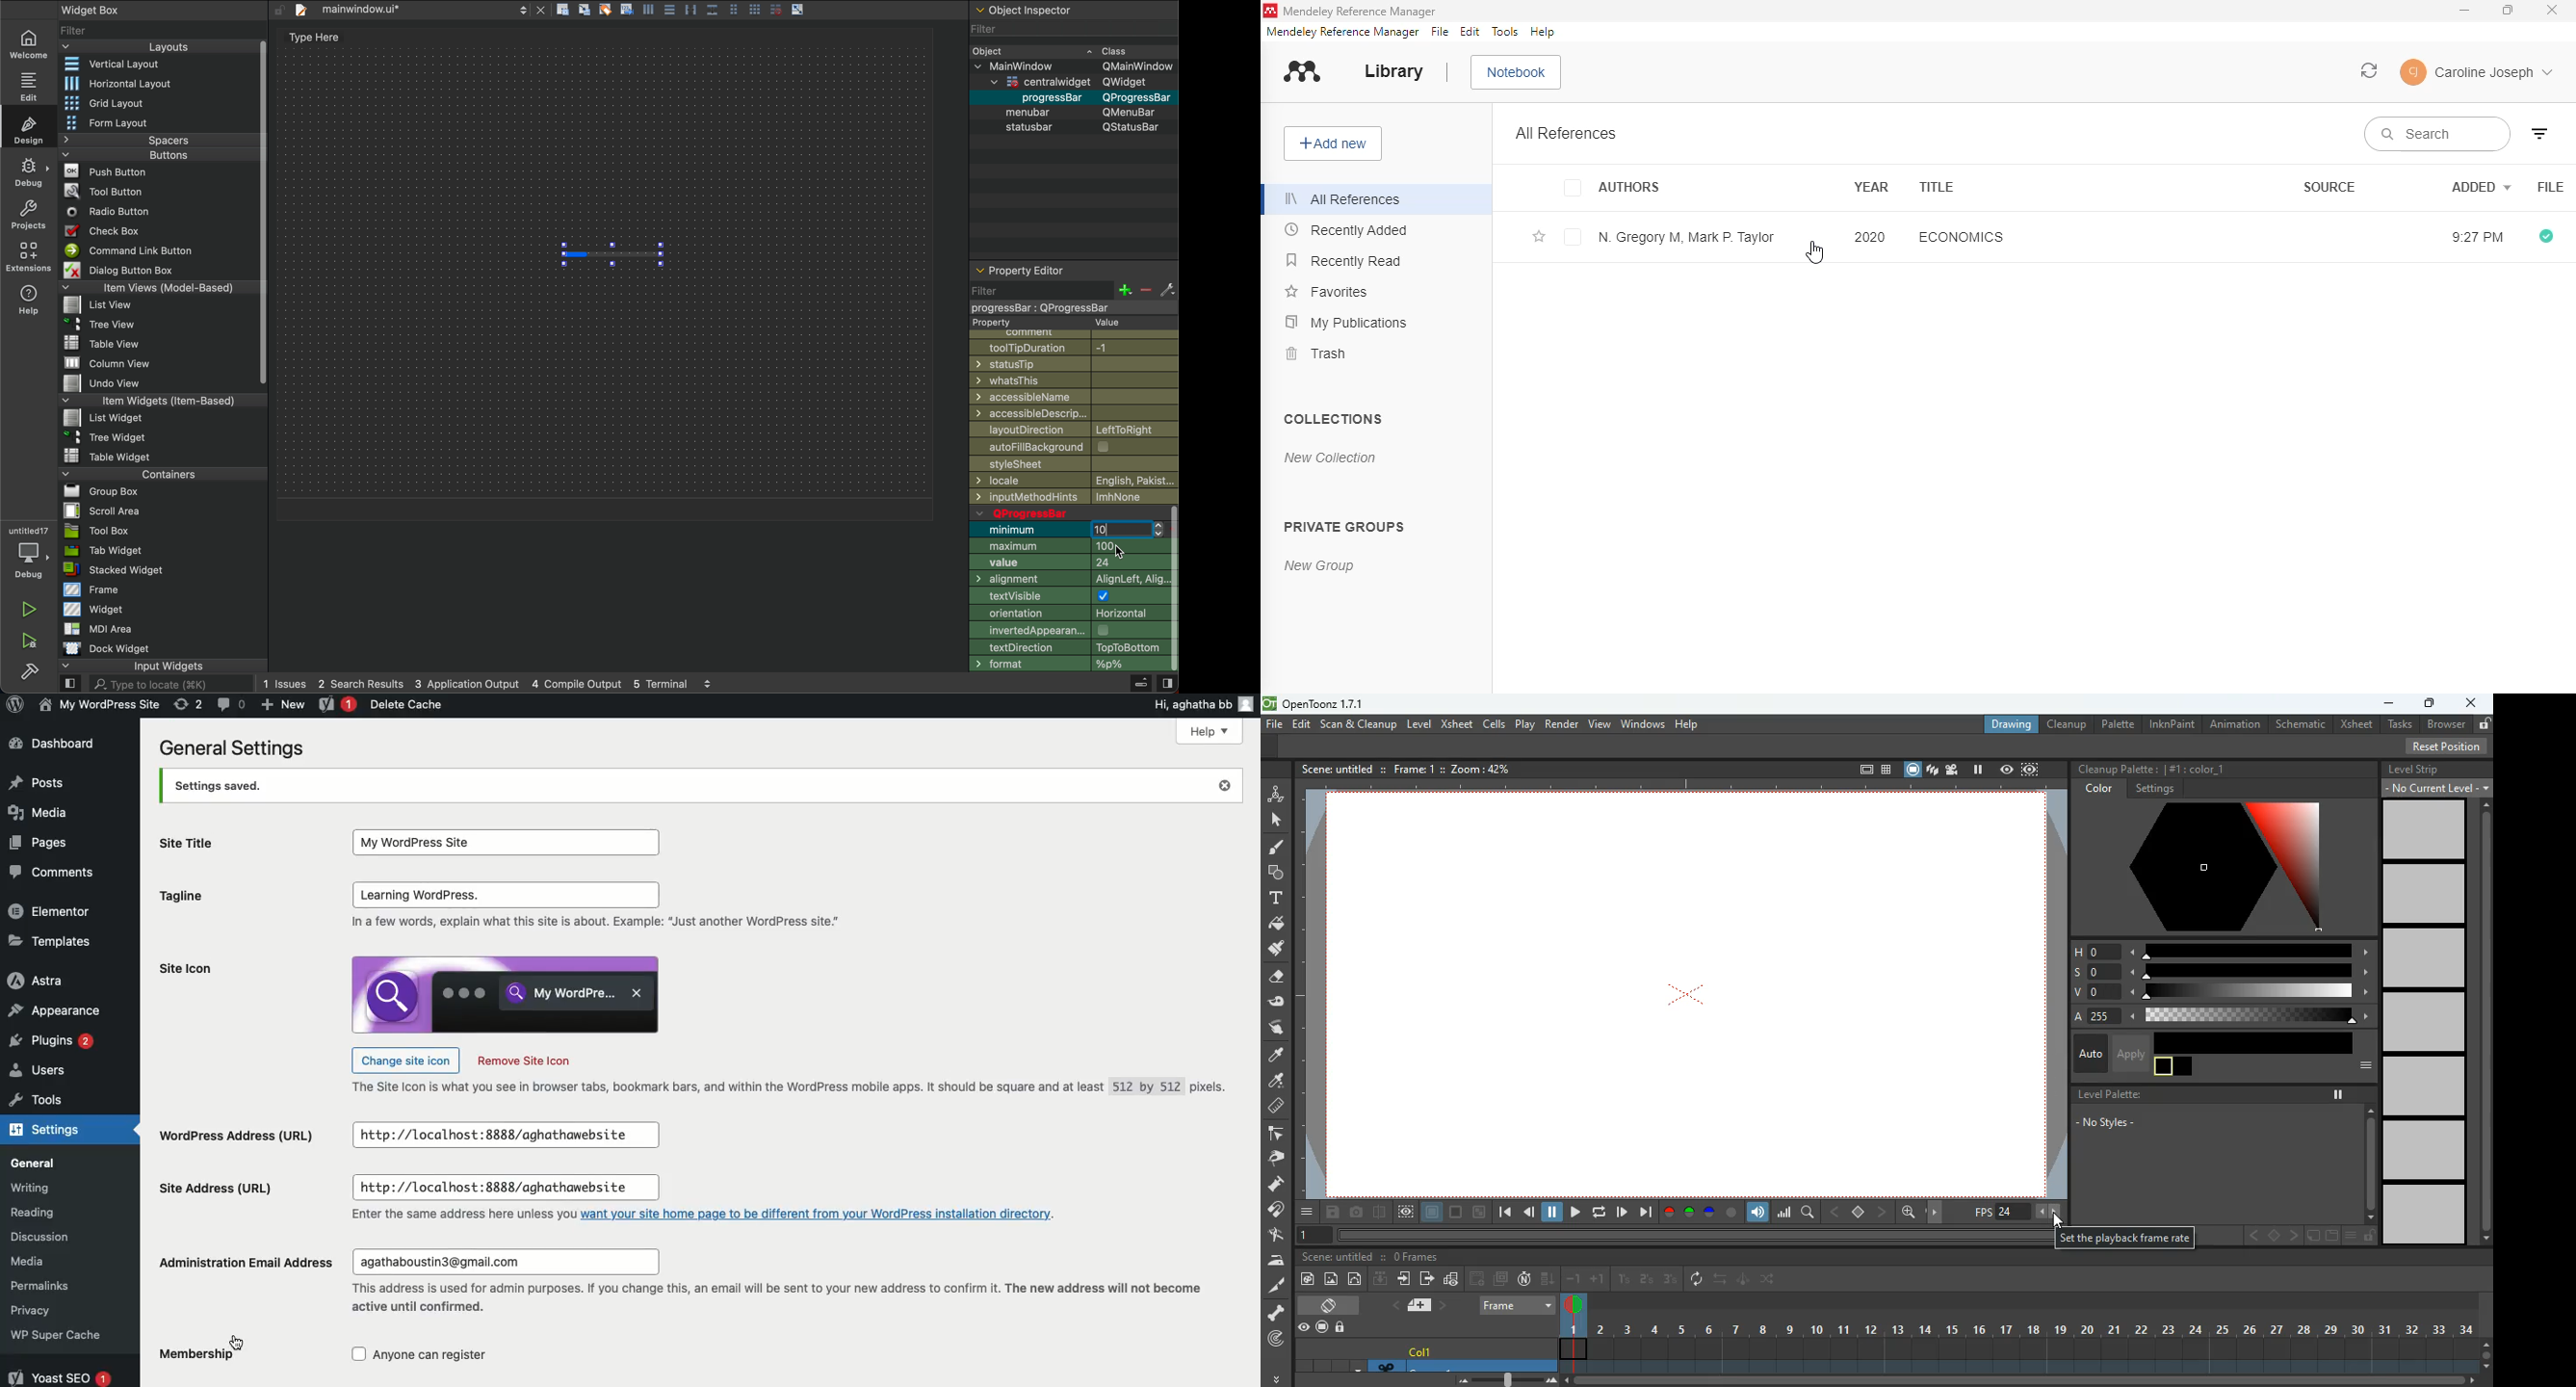 This screenshot has width=2576, height=1400. I want to click on Tab Widget, so click(100, 551).